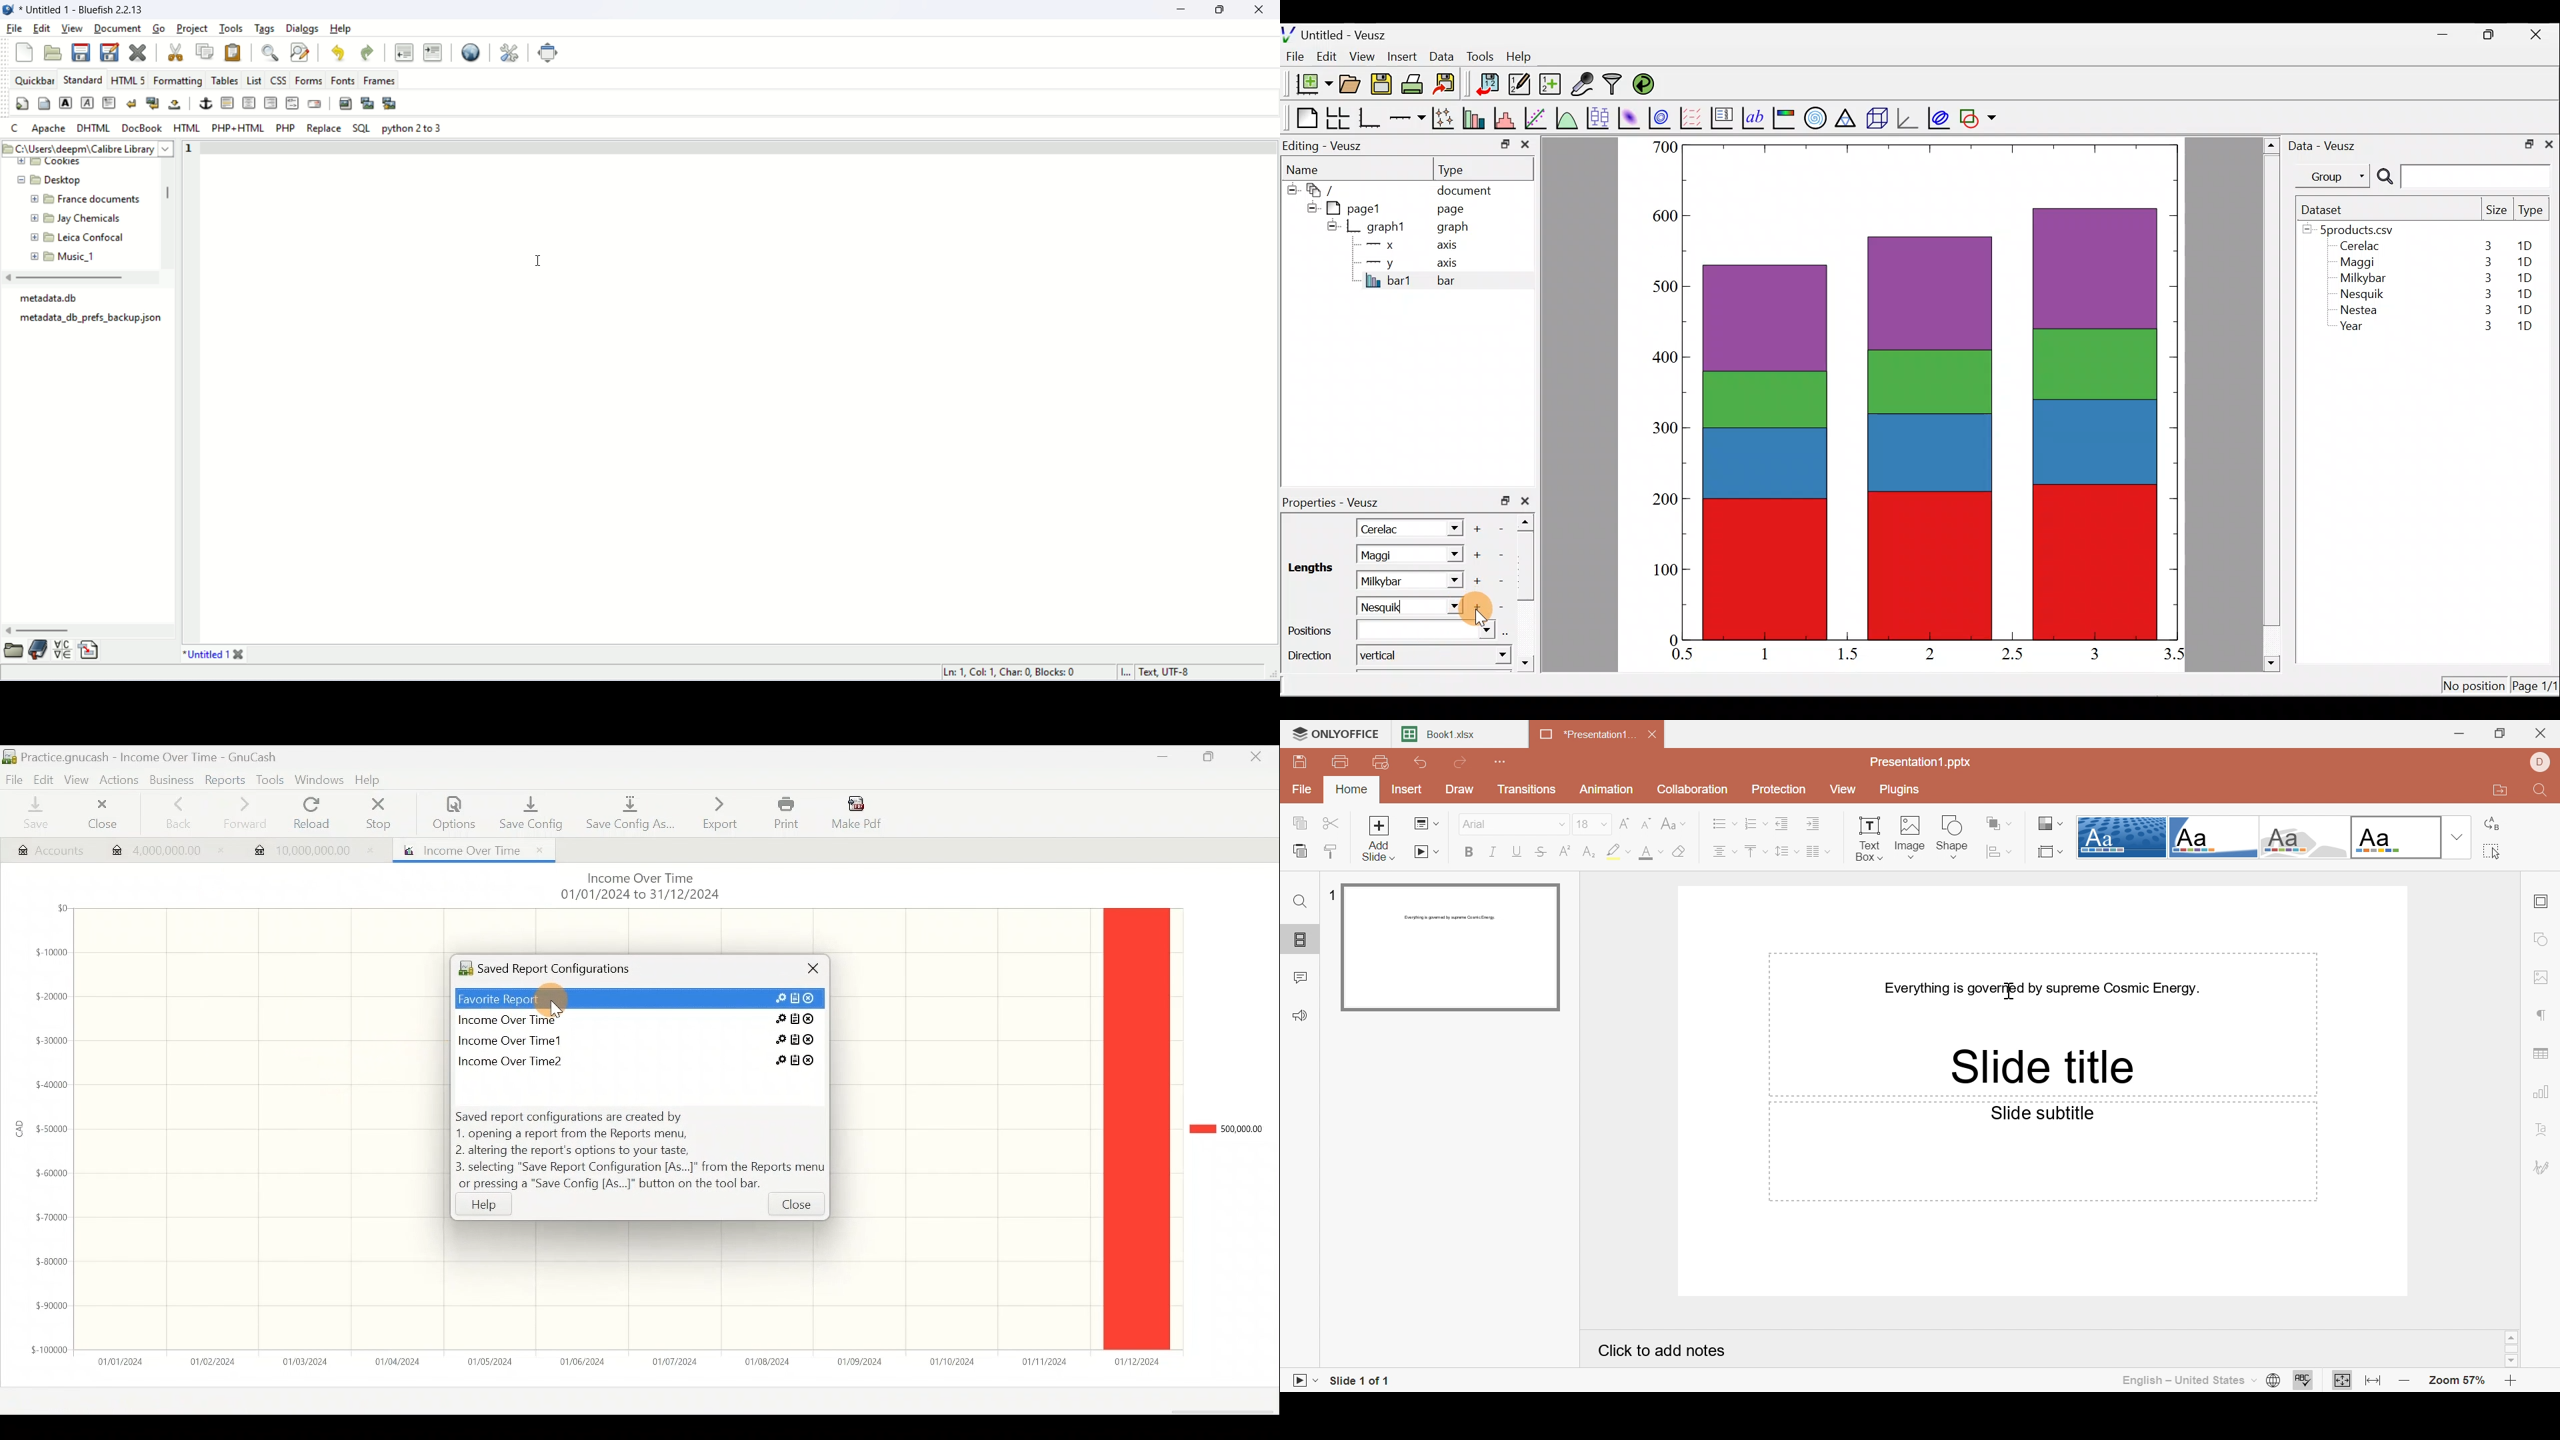 The height and width of the screenshot is (1456, 2576). I want to click on Plugins, so click(1903, 791).